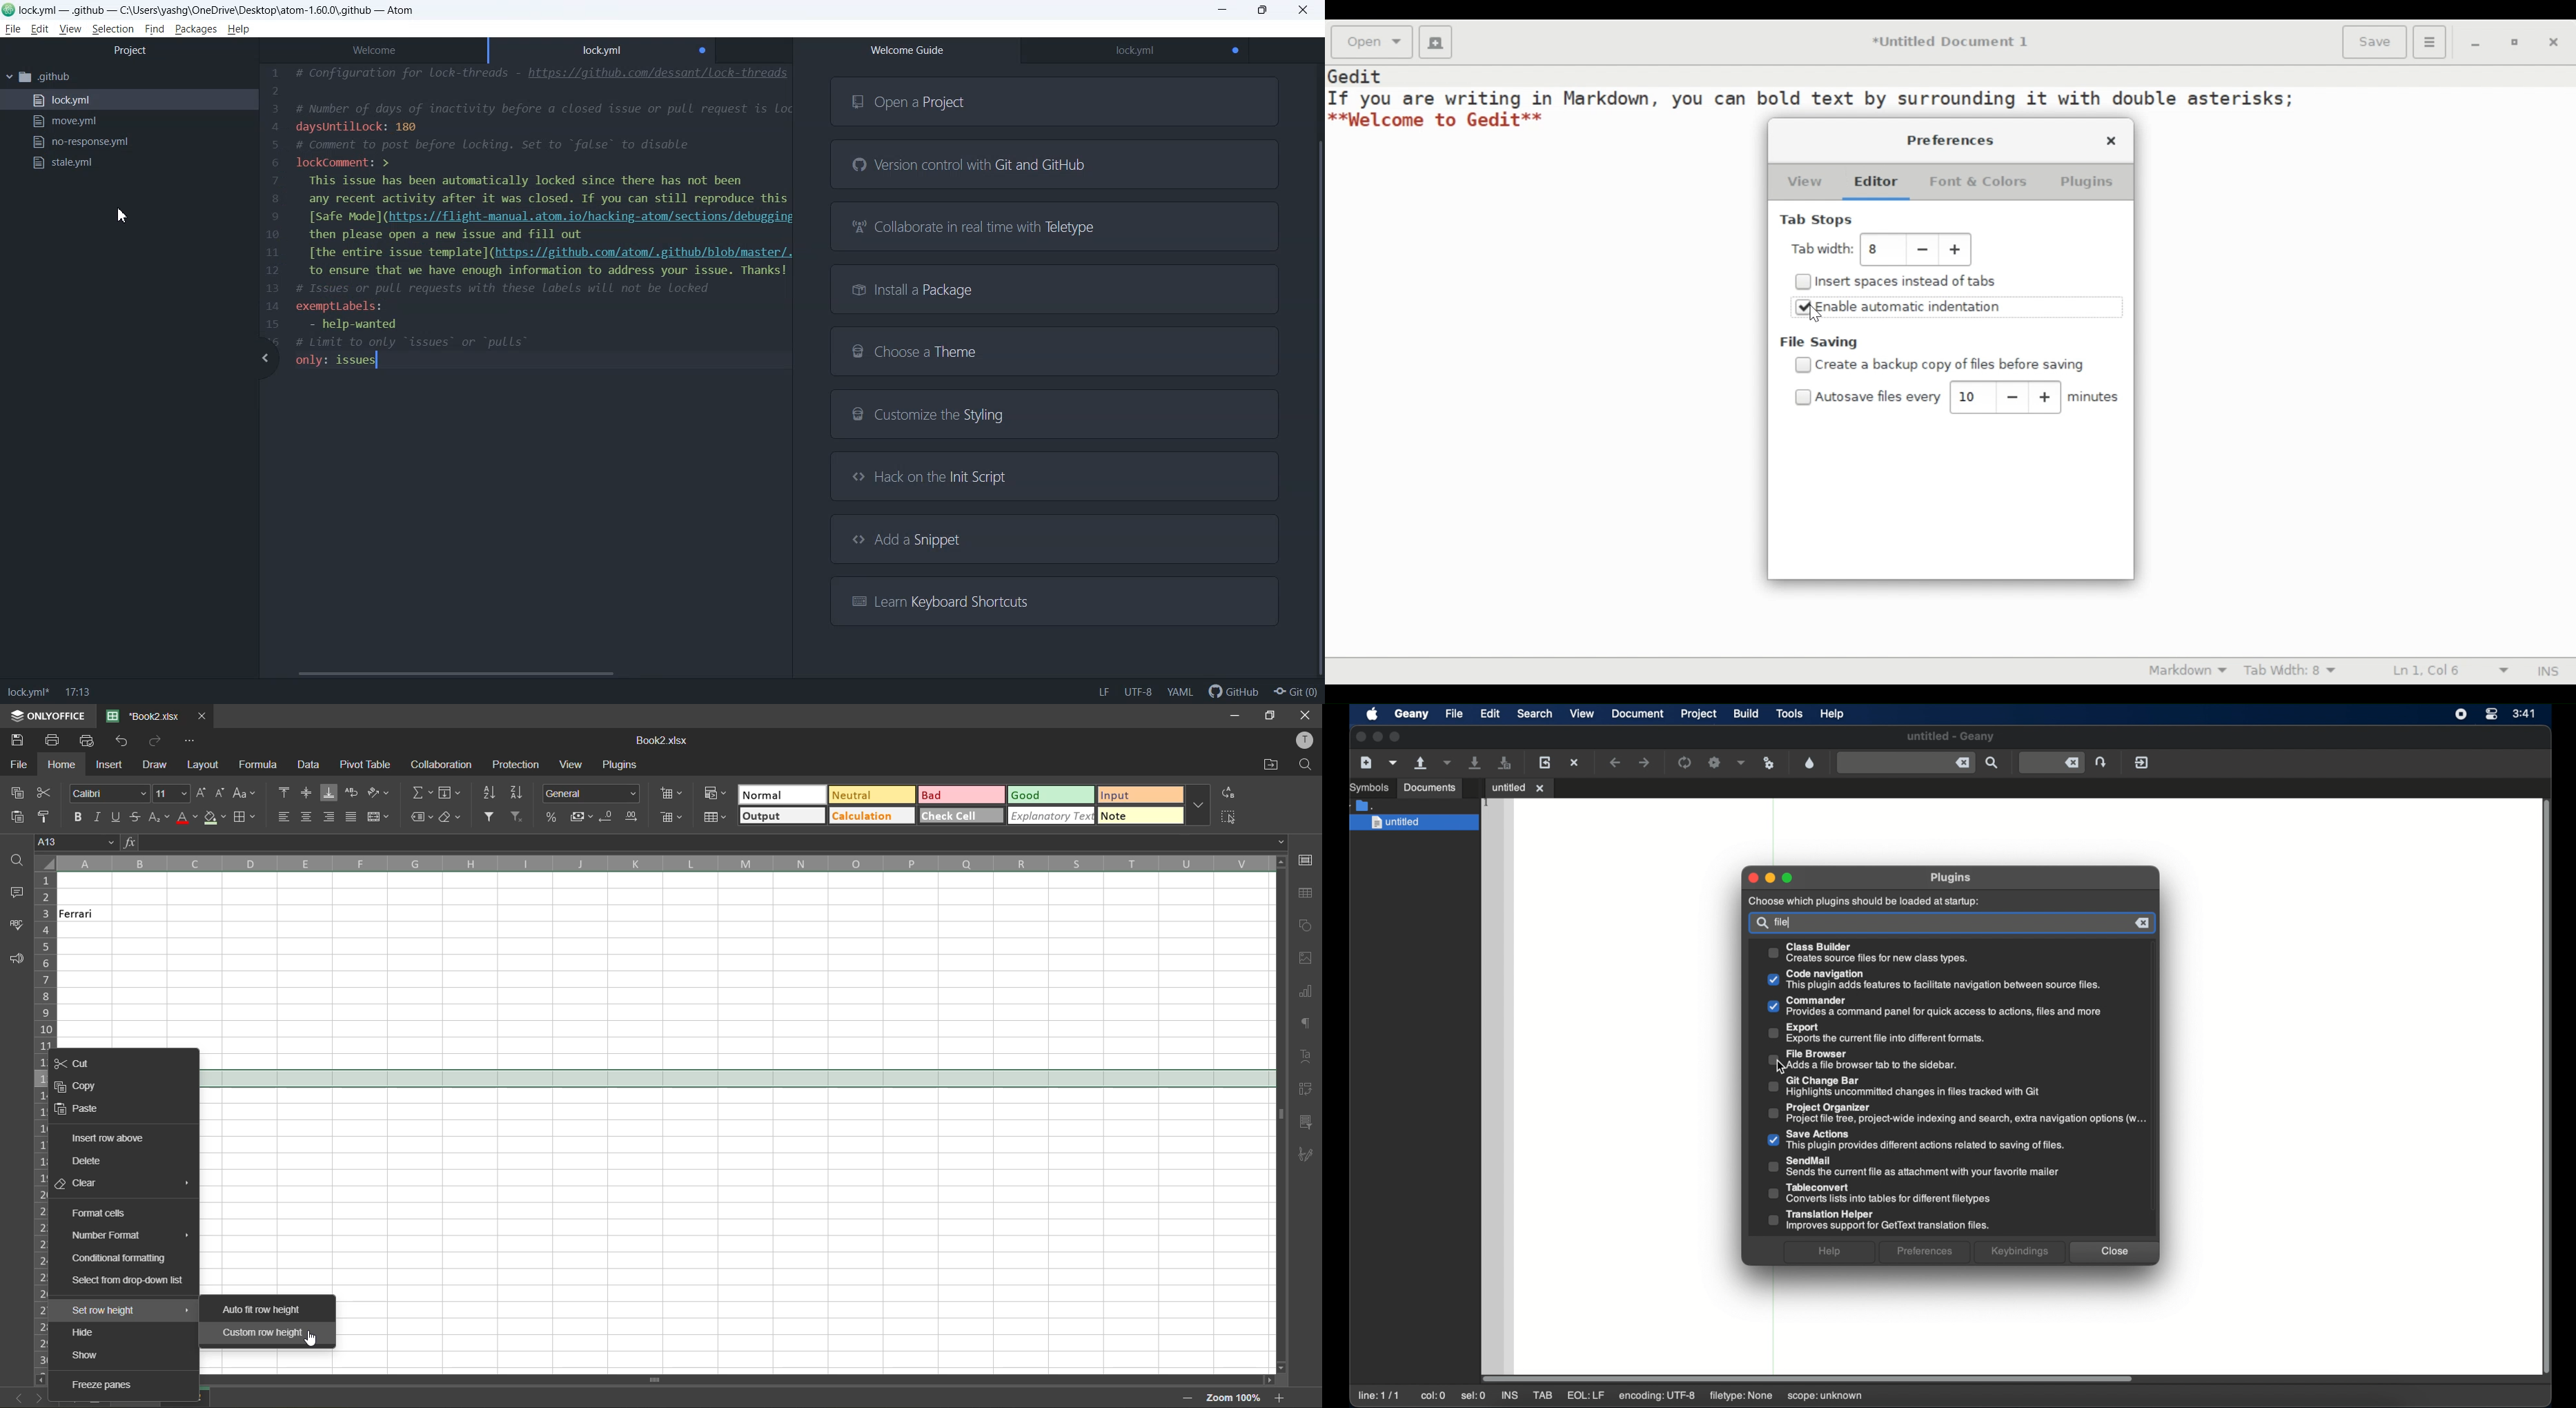 Image resolution: width=2576 pixels, height=1428 pixels. I want to click on set row height, so click(129, 1312).